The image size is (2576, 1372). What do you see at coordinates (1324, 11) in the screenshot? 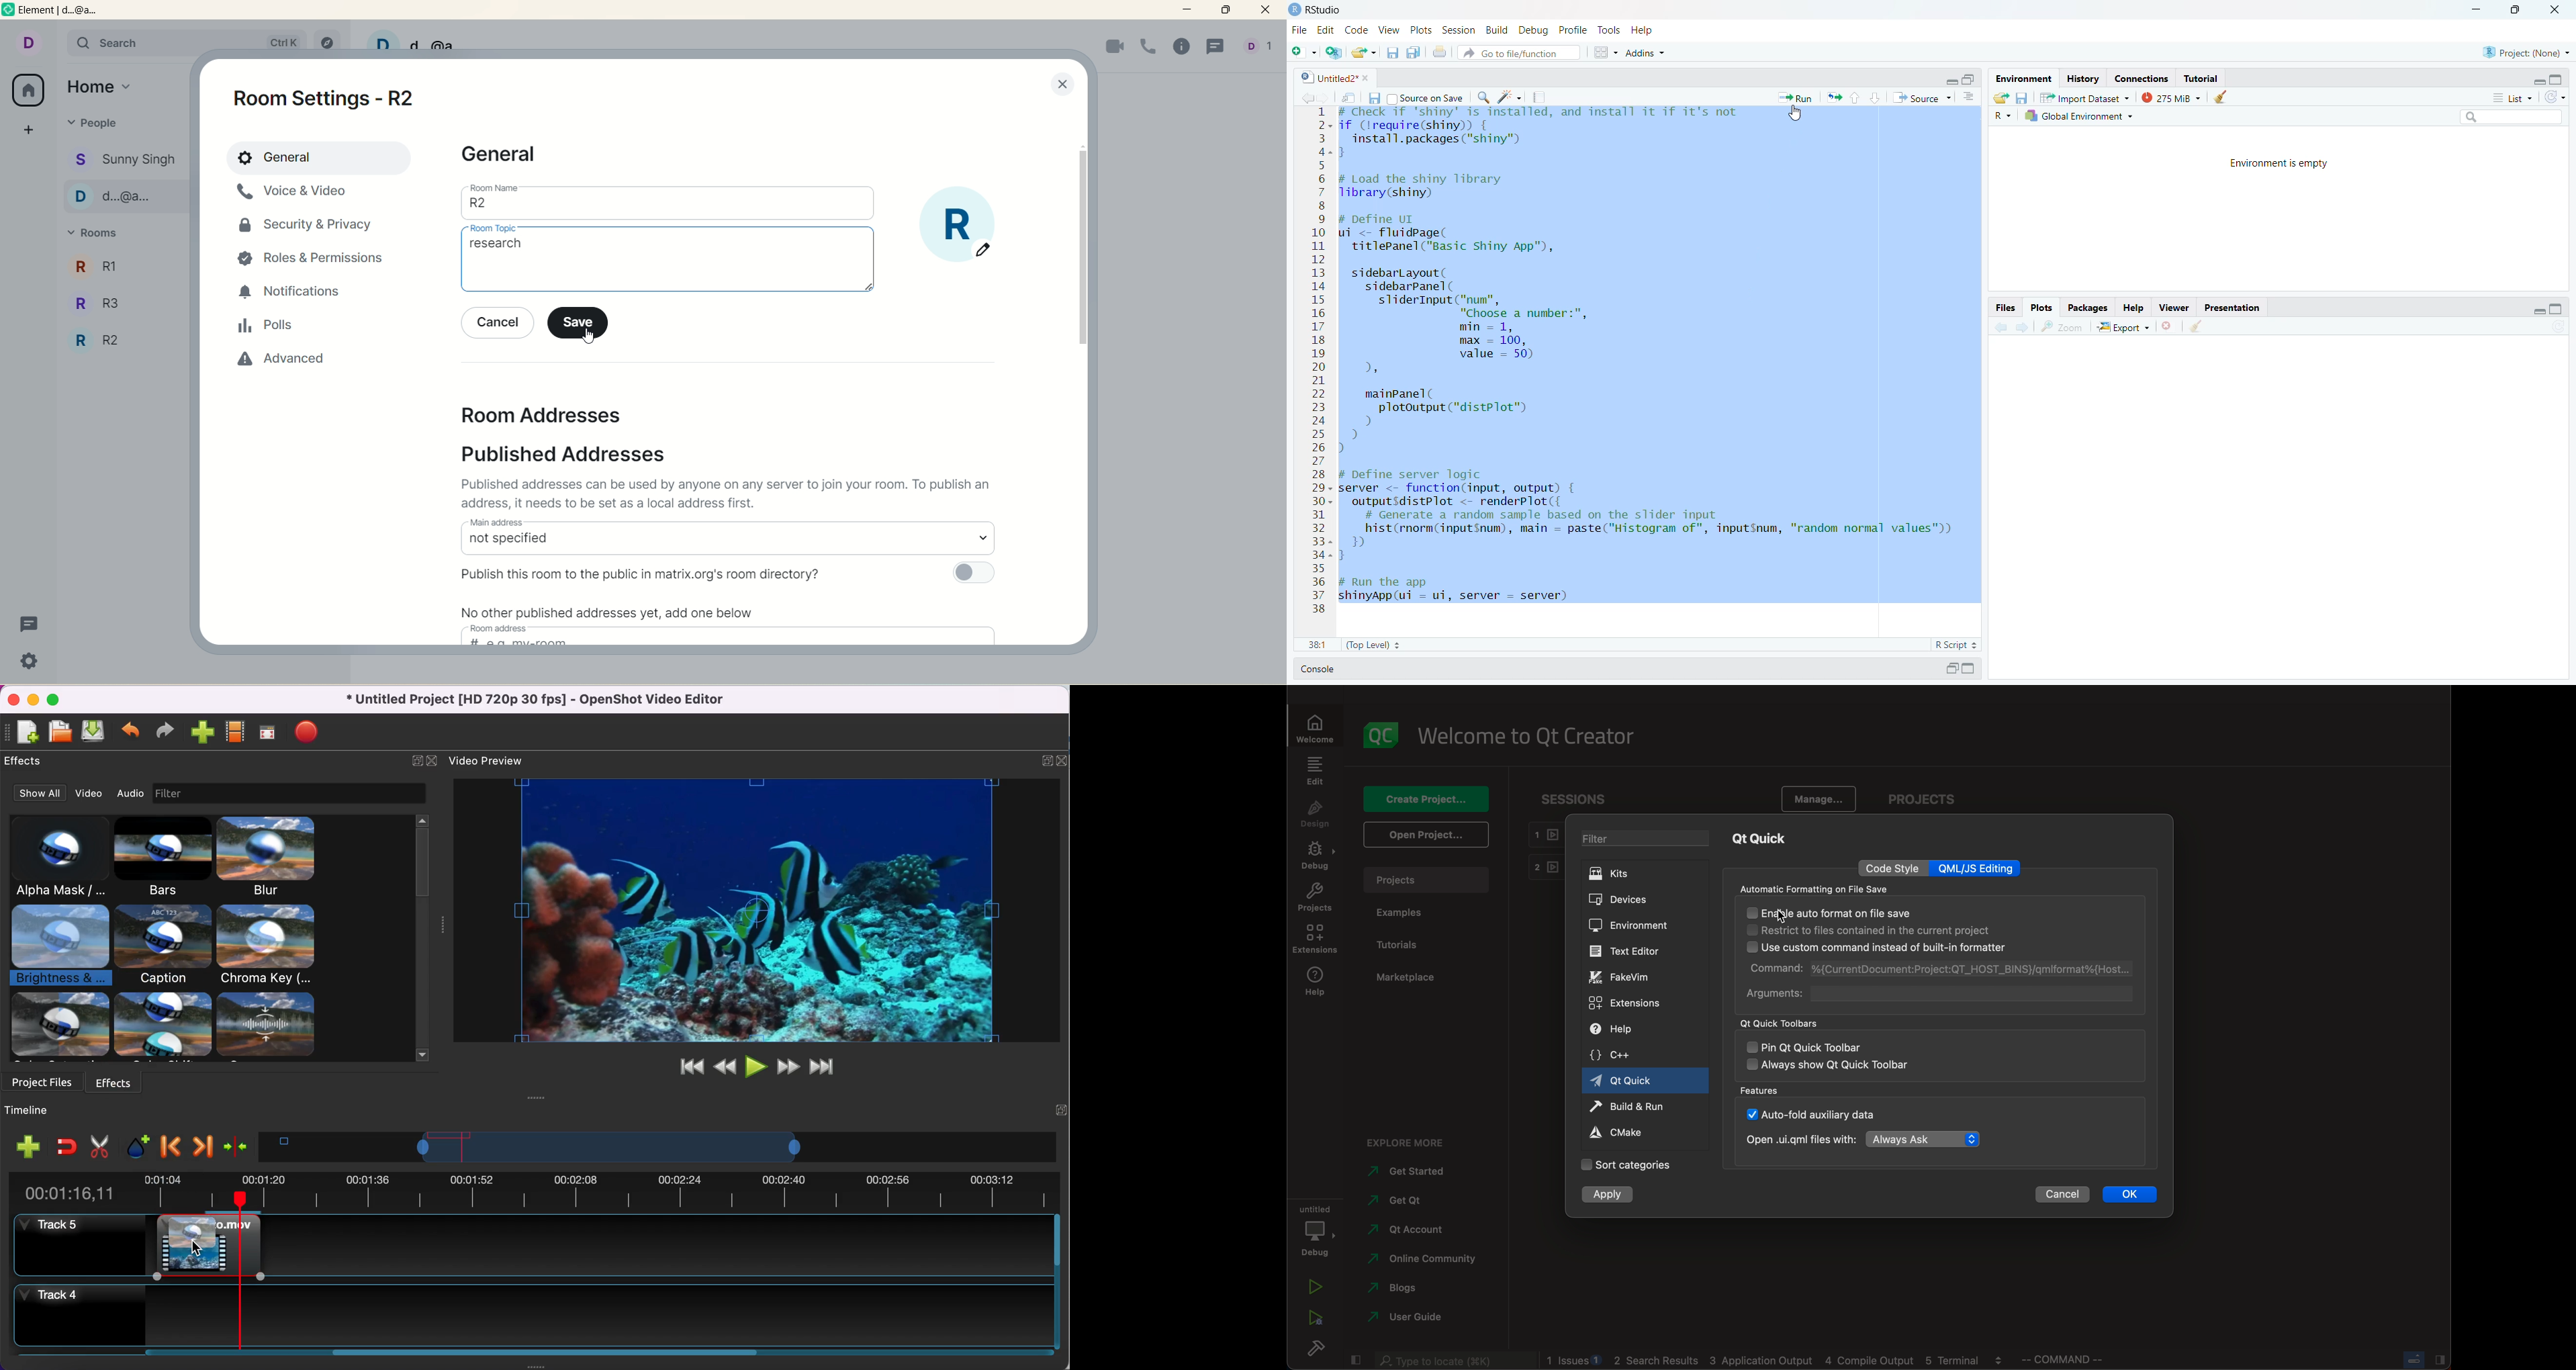
I see `RStudio` at bounding box center [1324, 11].